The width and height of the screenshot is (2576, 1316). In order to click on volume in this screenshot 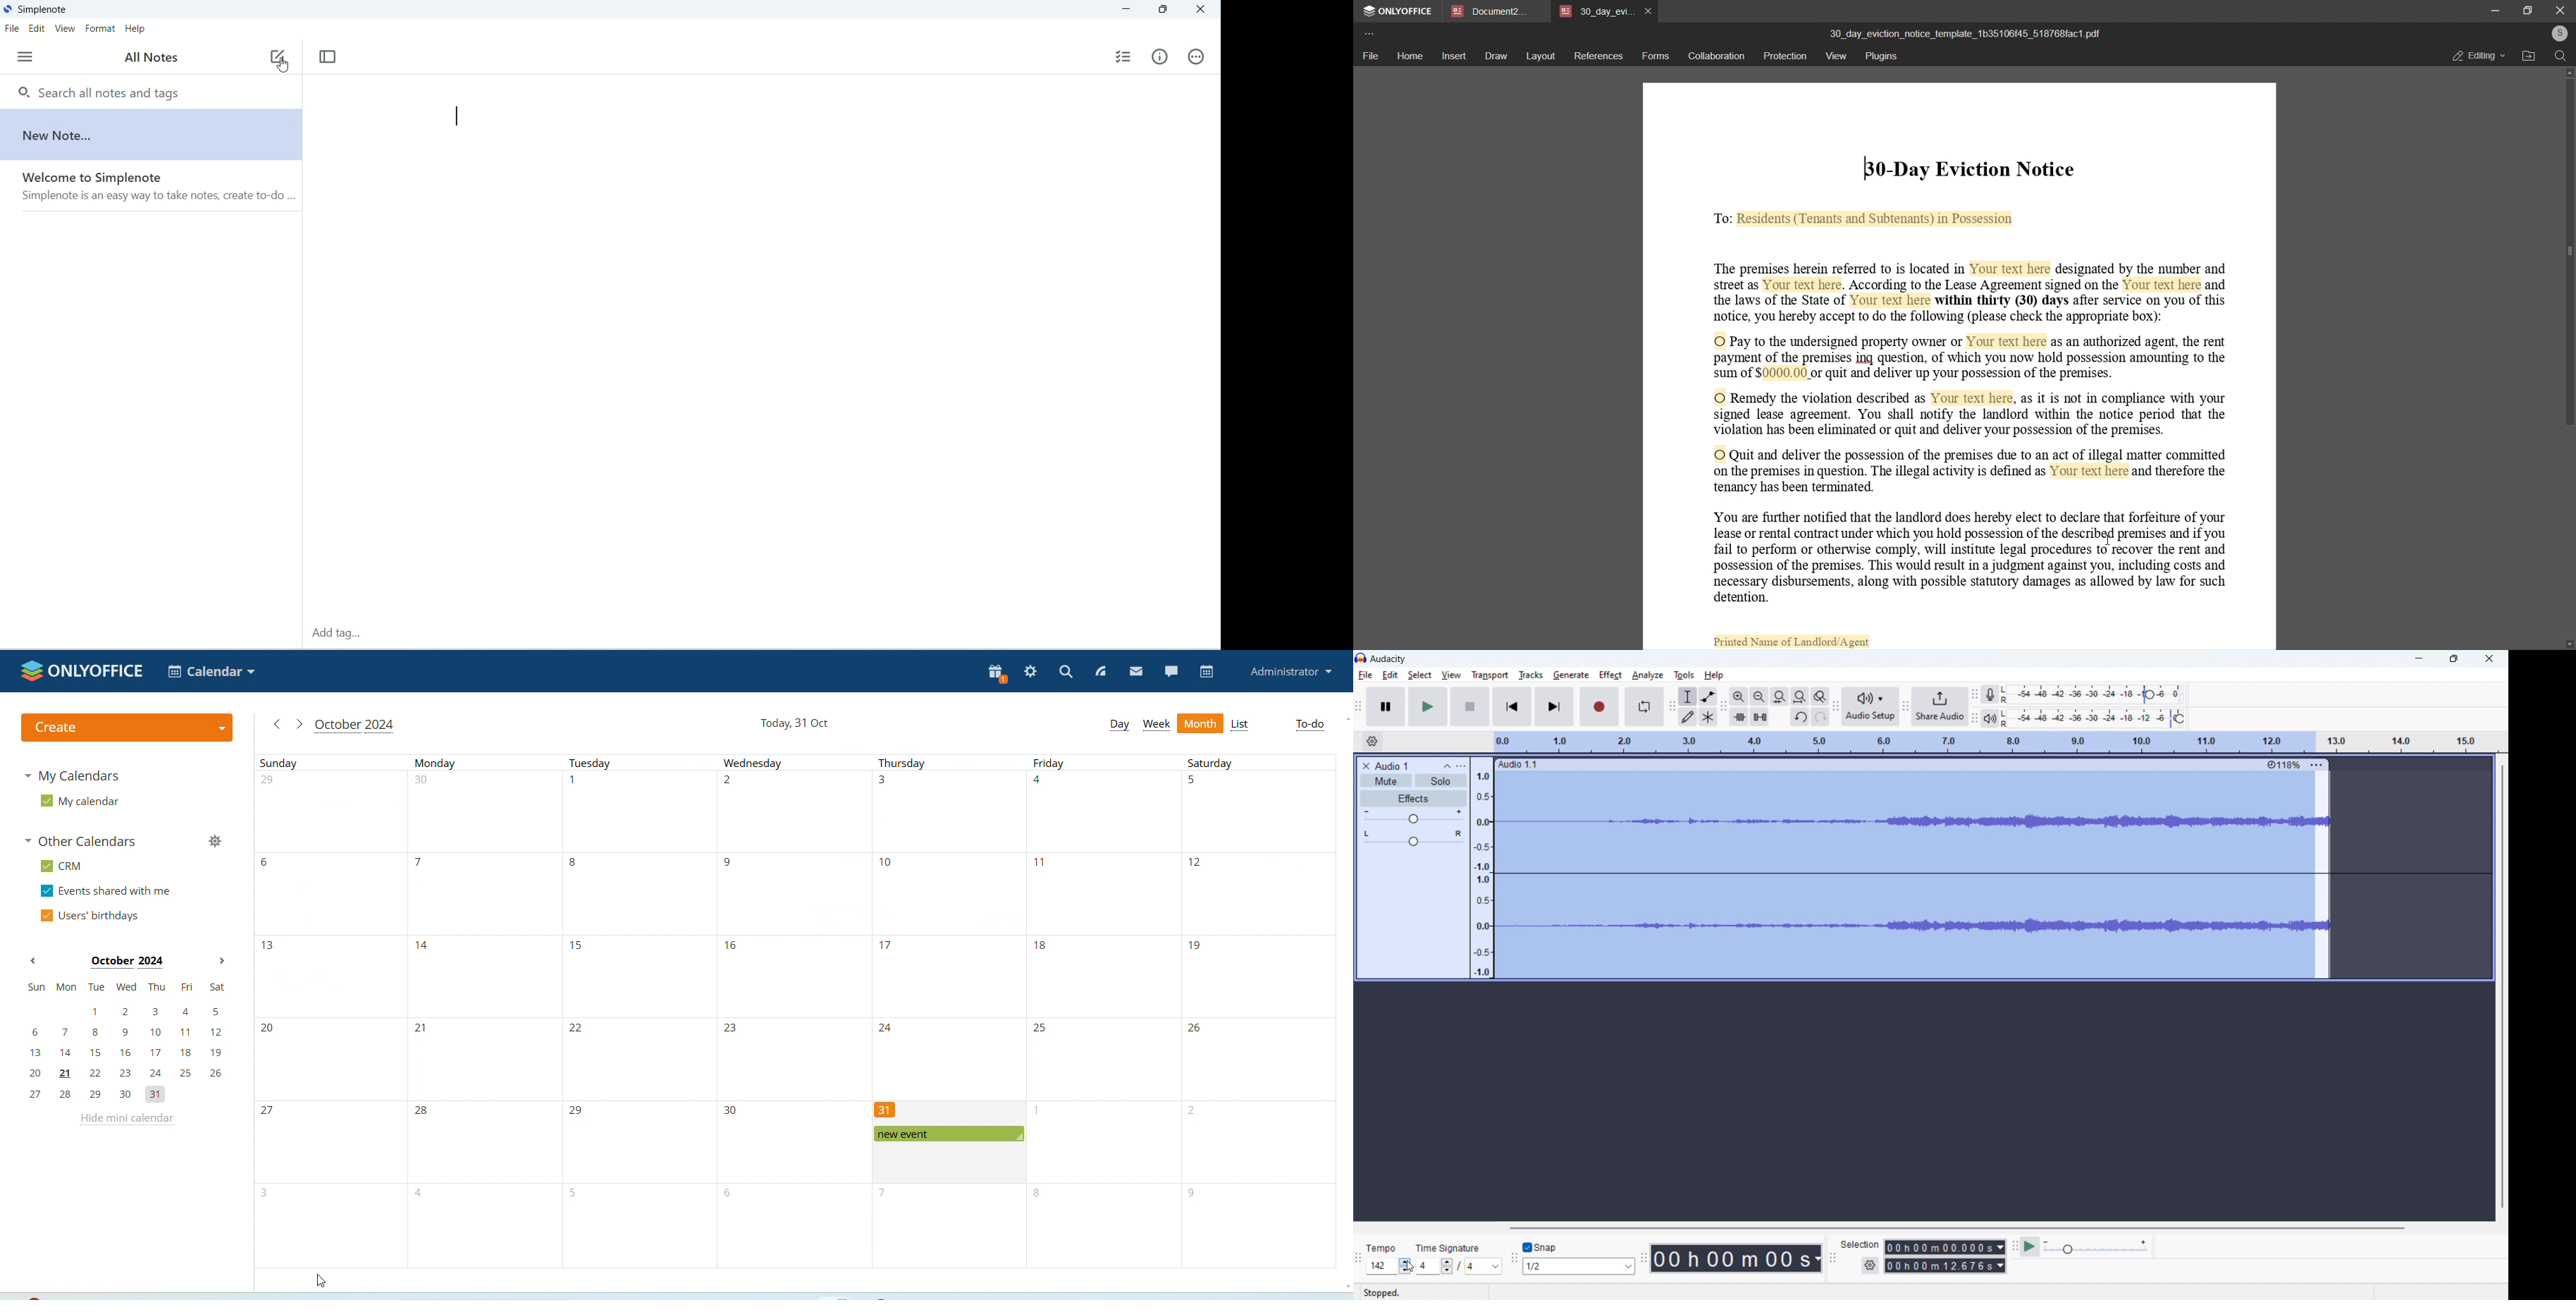, I will do `click(1412, 816)`.